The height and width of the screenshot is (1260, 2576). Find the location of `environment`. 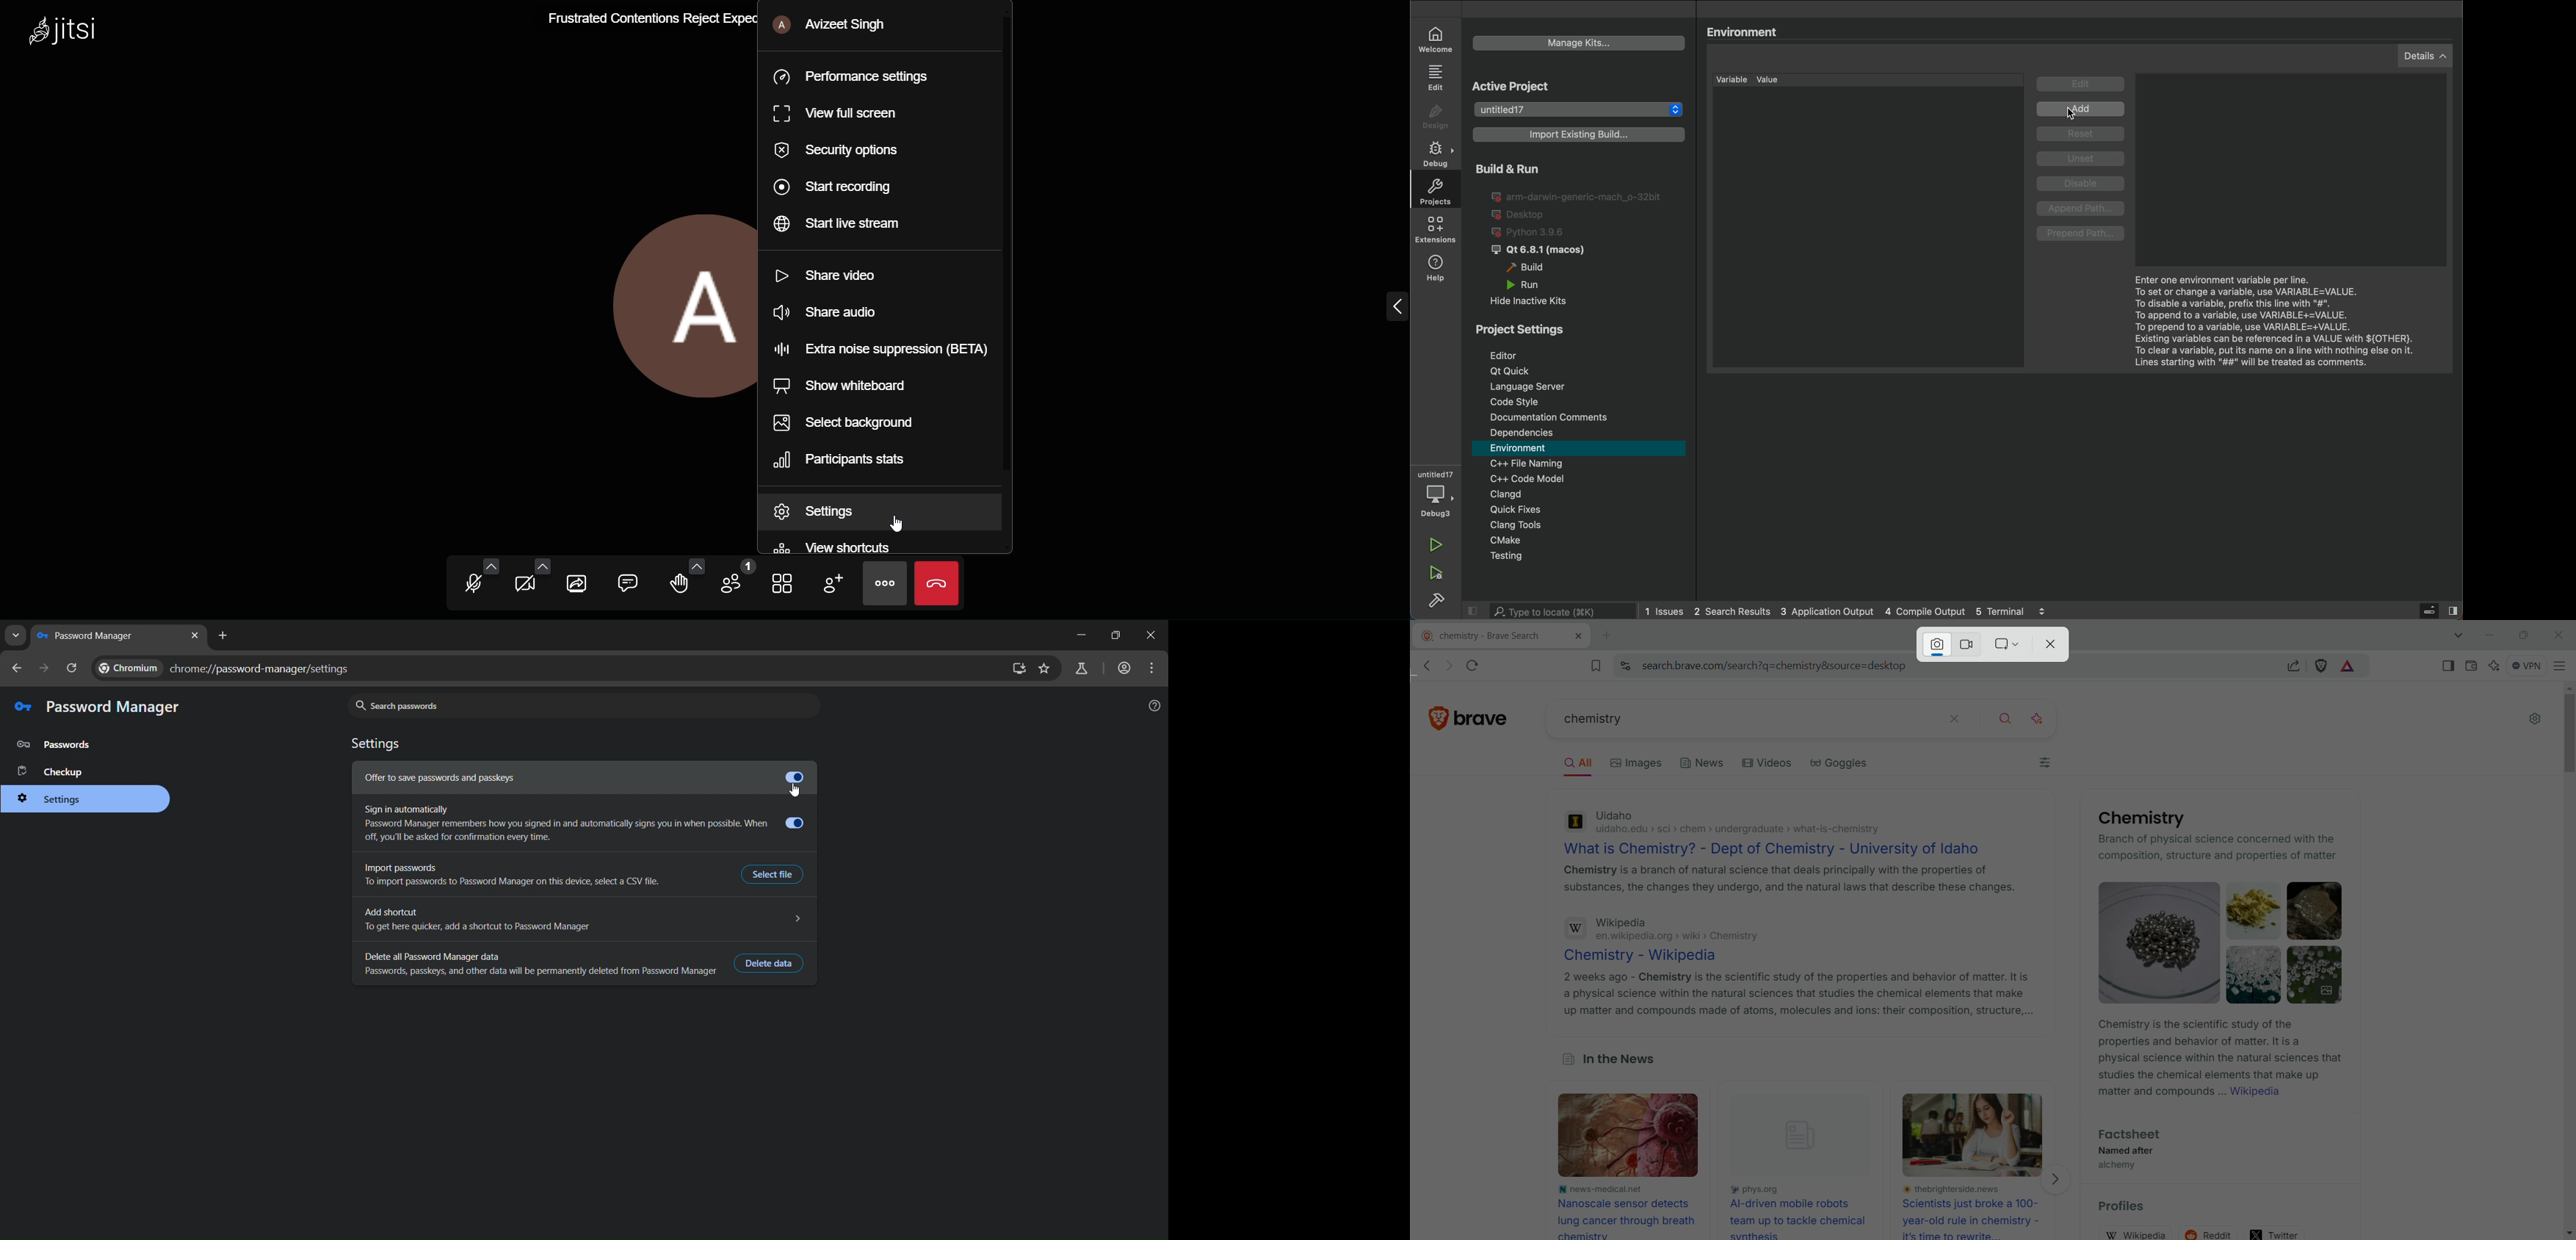

environment is located at coordinates (1580, 448).